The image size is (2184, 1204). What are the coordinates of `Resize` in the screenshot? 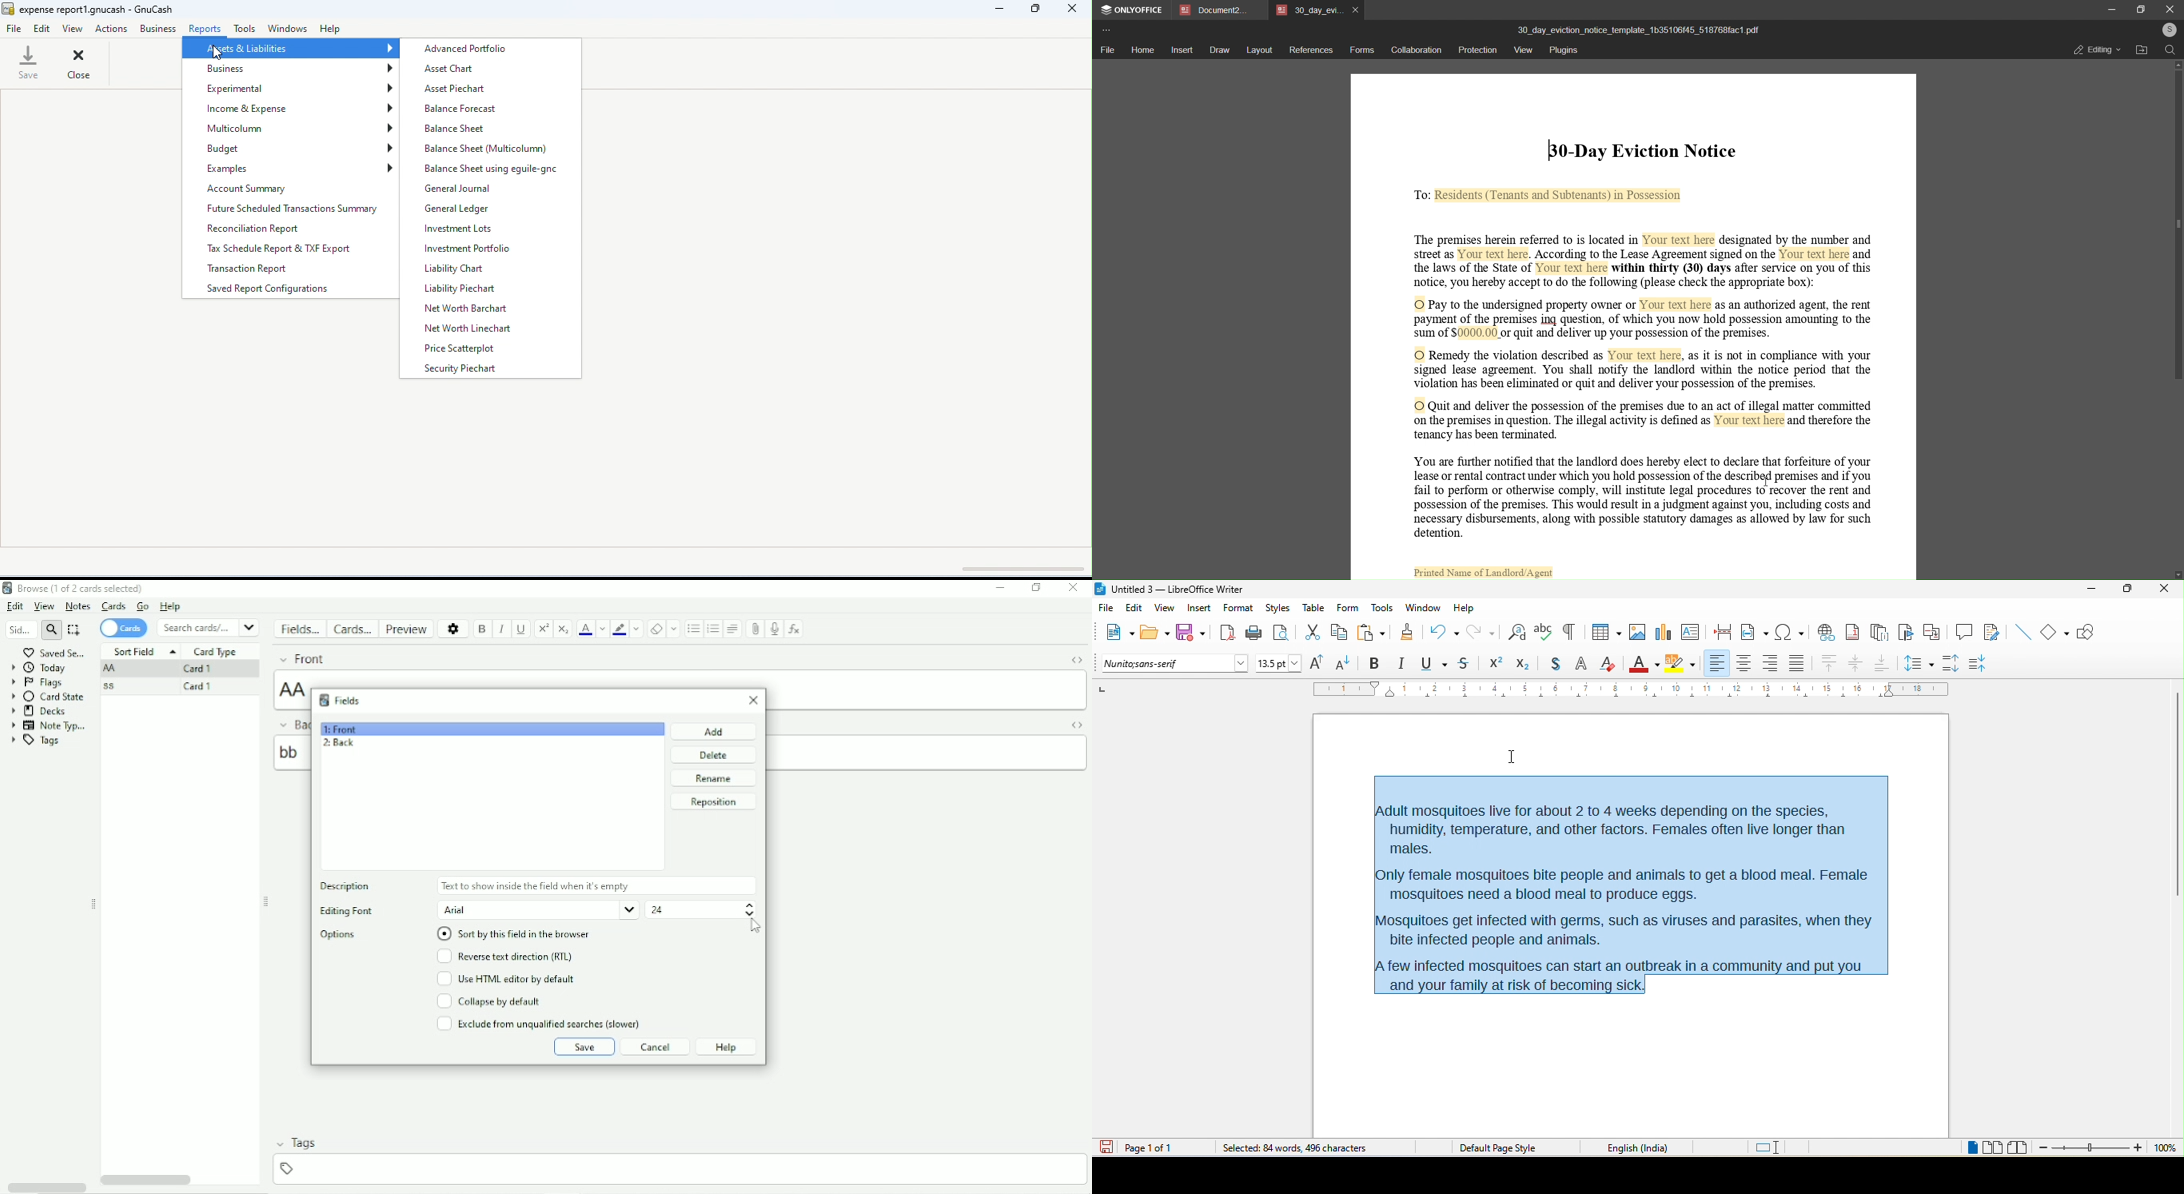 It's located at (93, 904).